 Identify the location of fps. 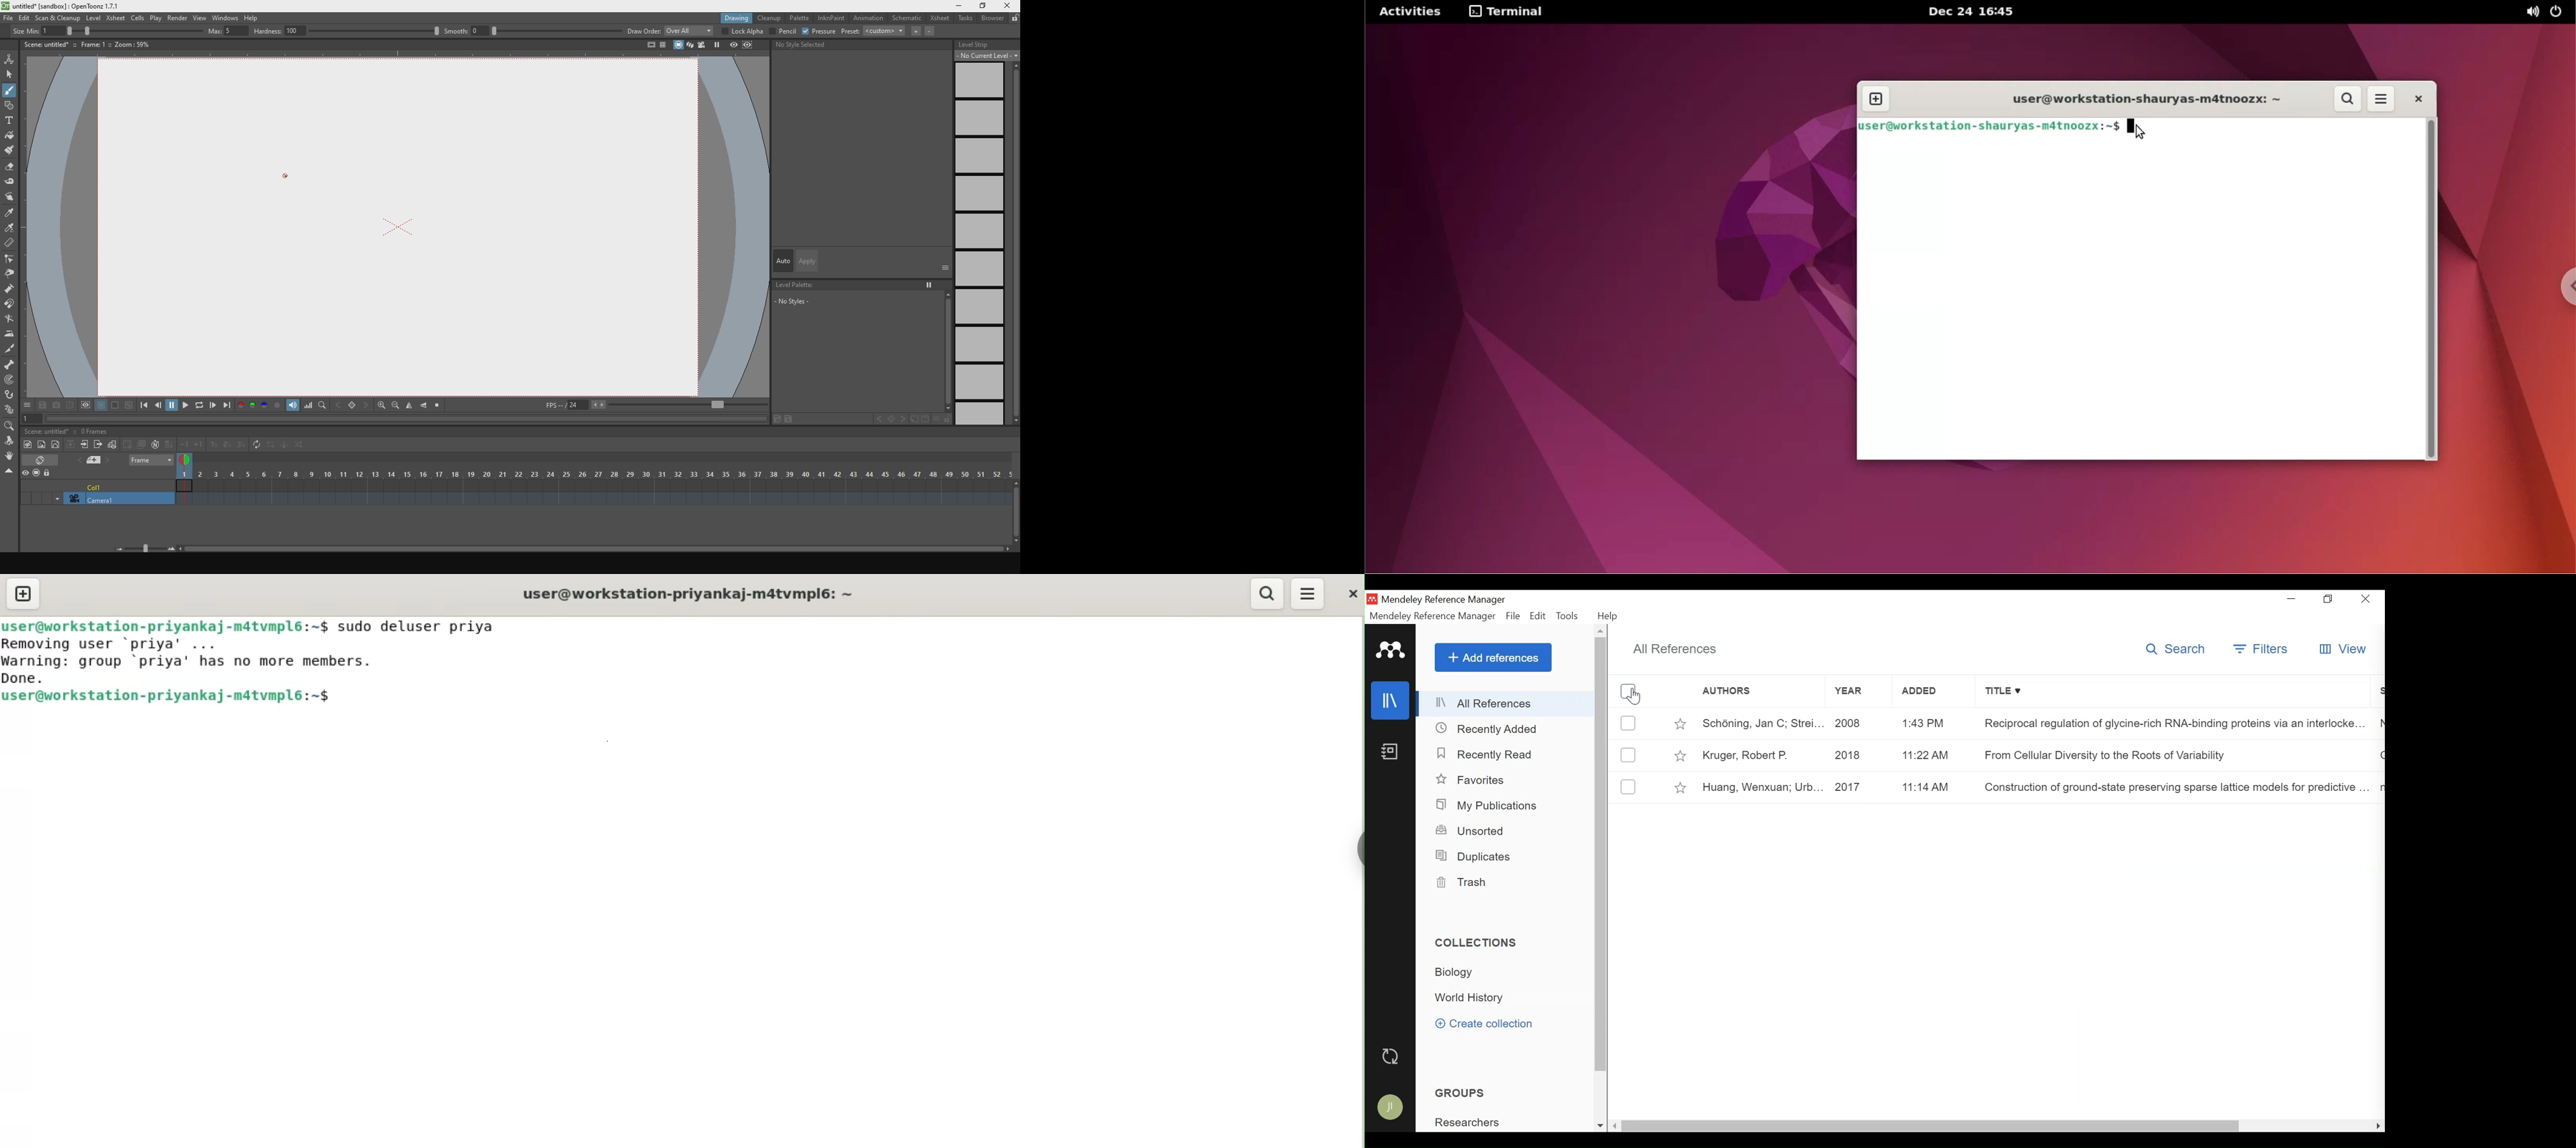
(657, 405).